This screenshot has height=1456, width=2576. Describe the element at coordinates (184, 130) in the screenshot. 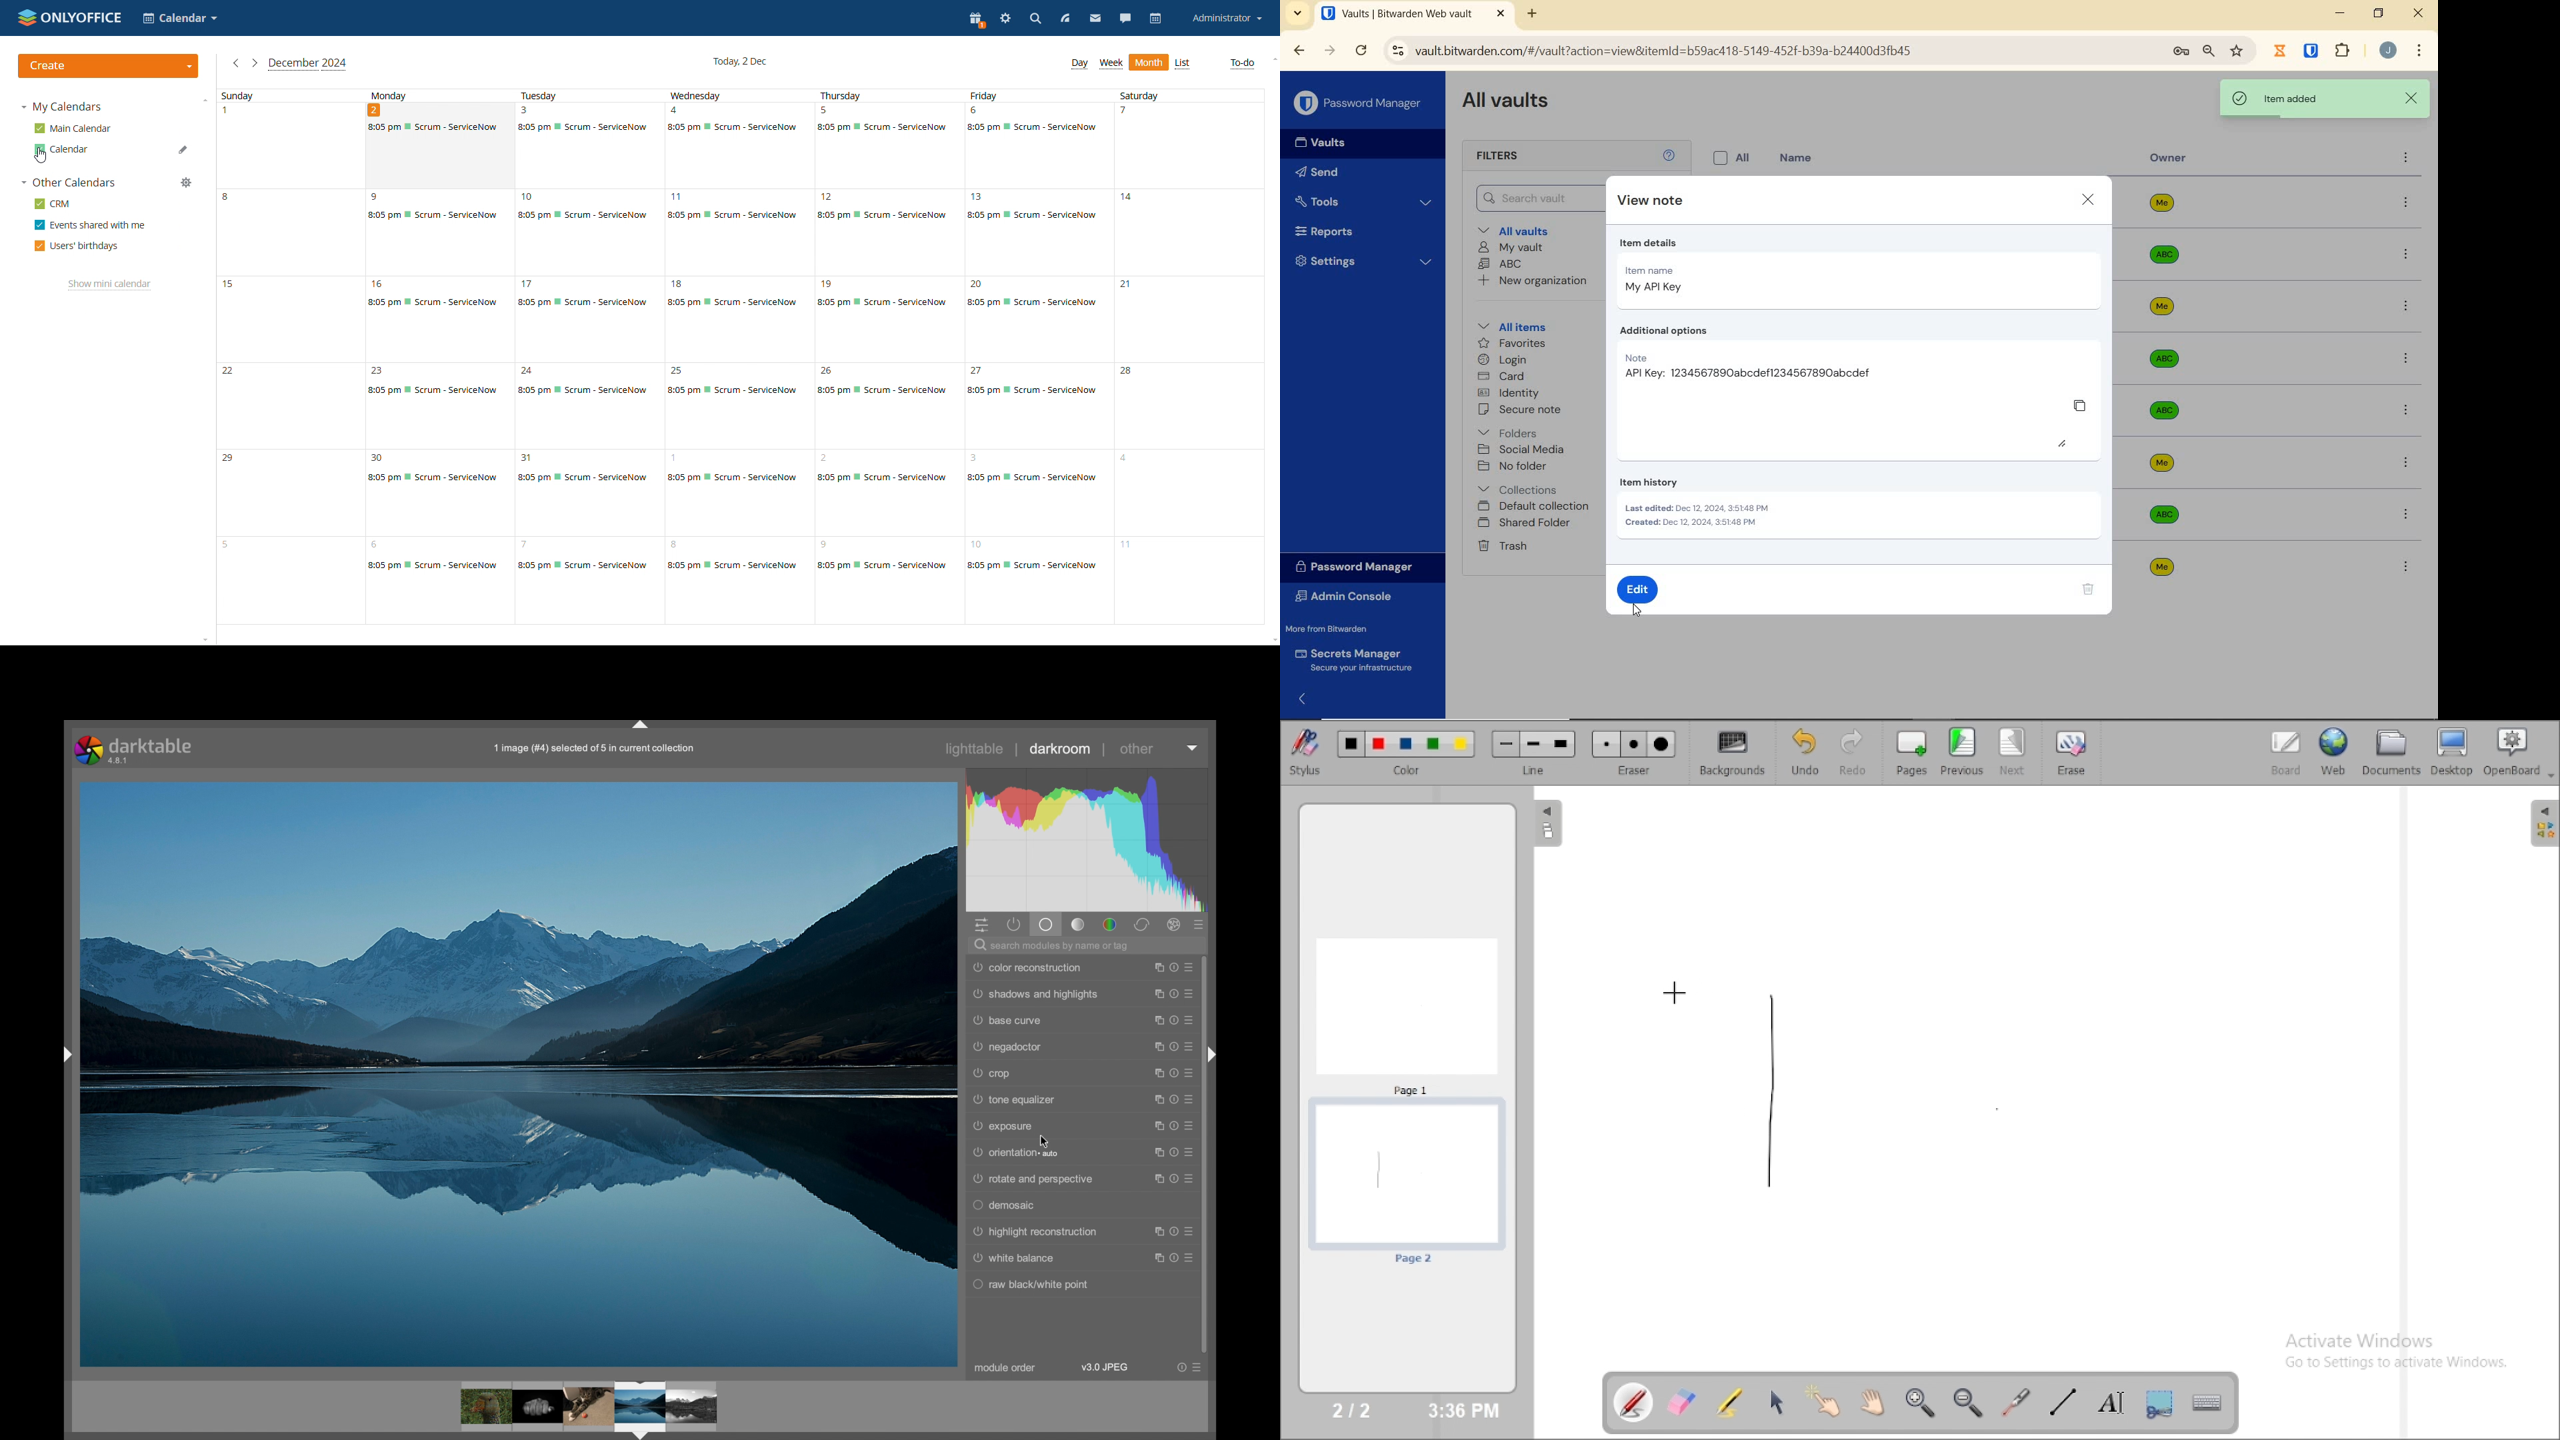

I see `edit` at that location.